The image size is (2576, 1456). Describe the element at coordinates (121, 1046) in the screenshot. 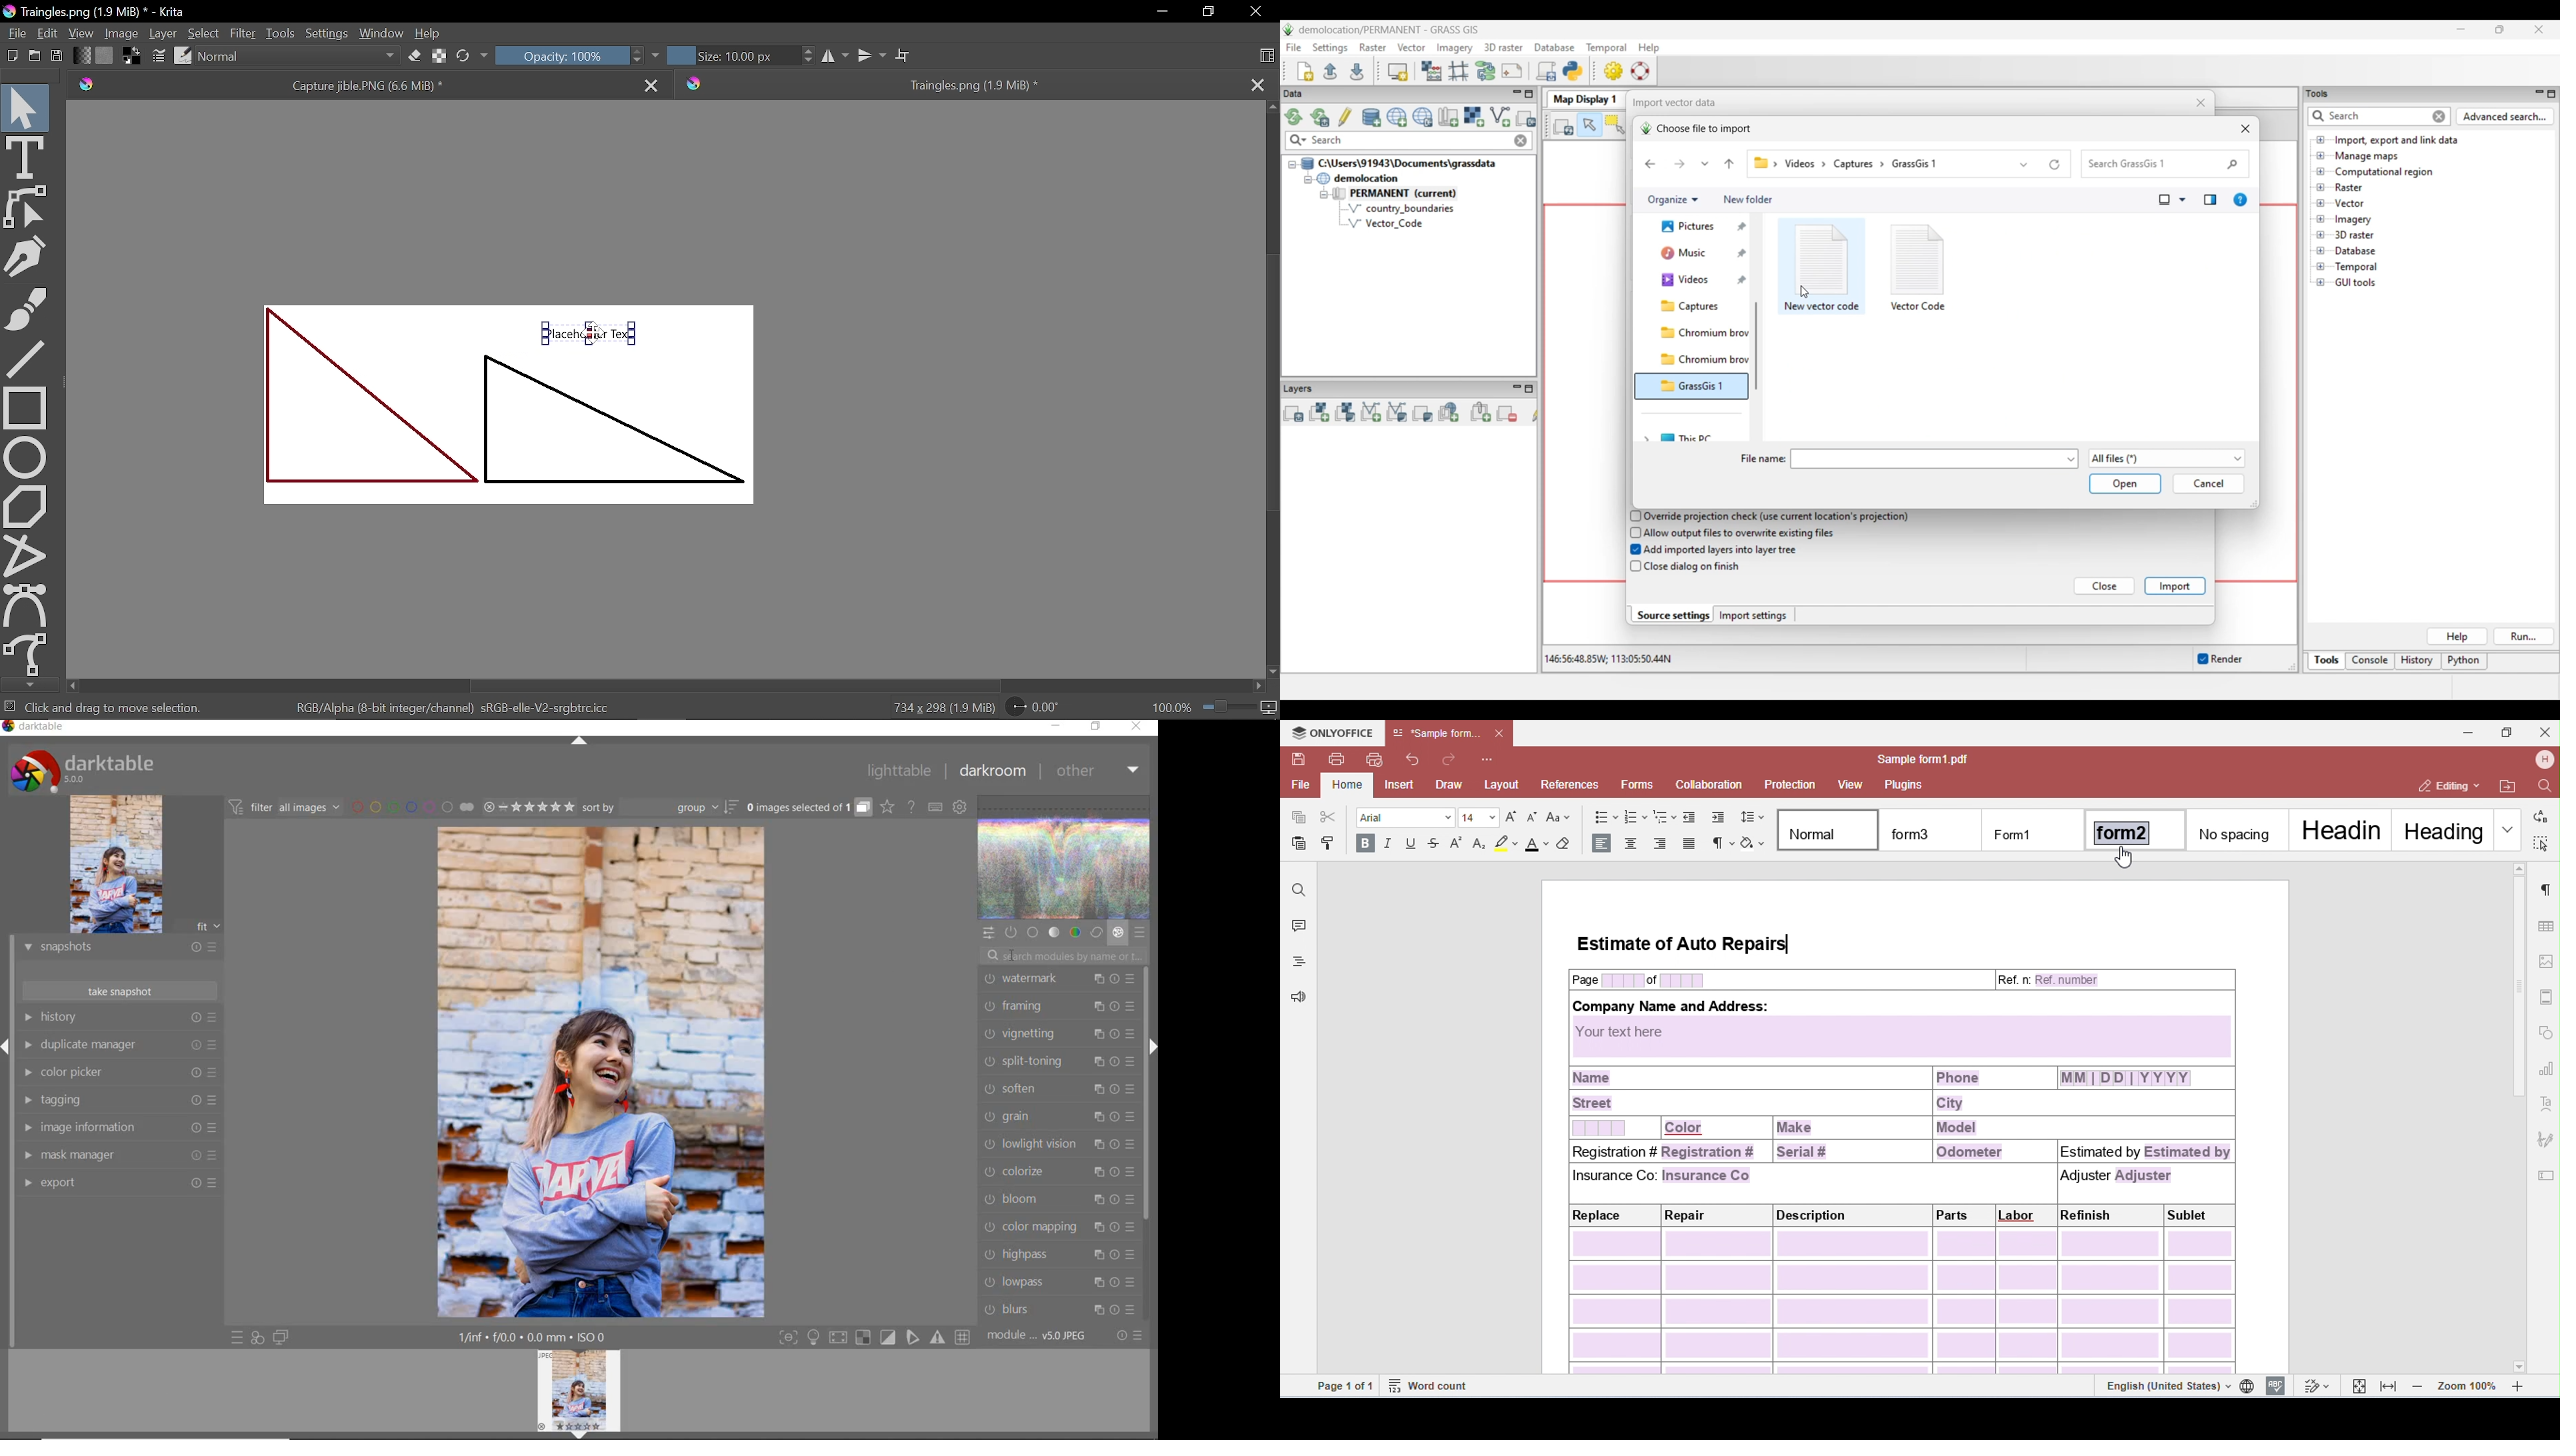

I see `duplicate manager` at that location.